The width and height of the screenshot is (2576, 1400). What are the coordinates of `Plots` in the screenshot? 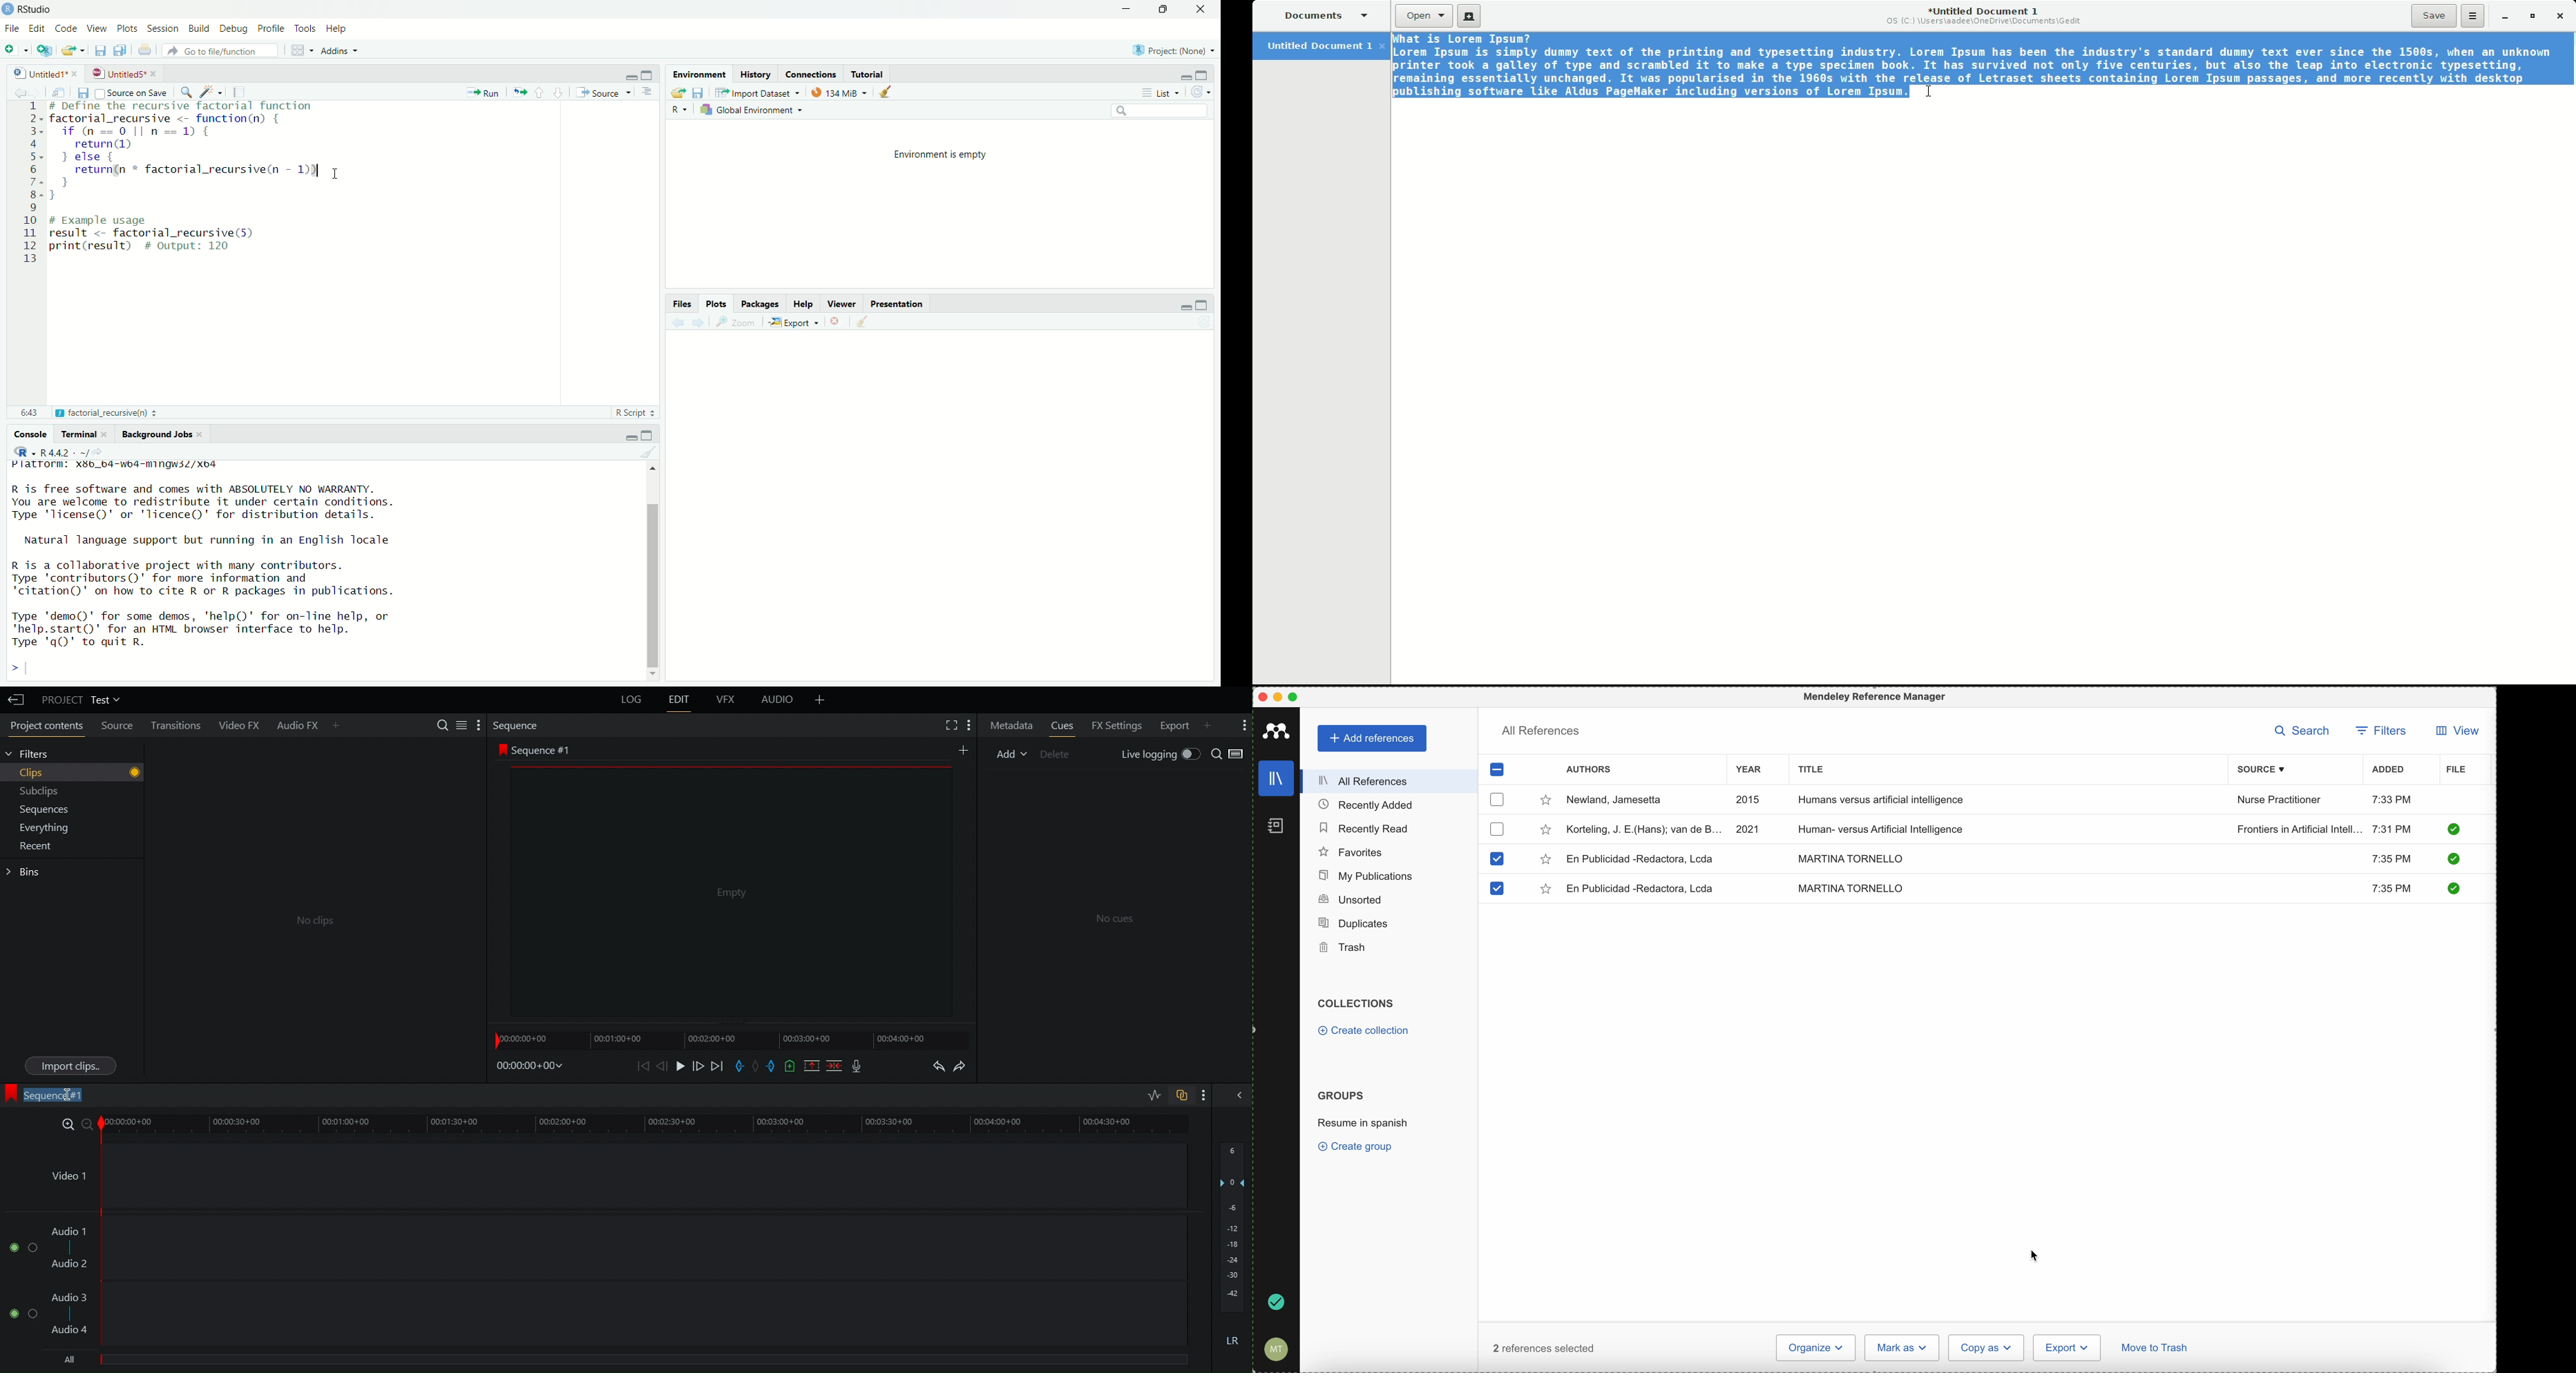 It's located at (718, 303).